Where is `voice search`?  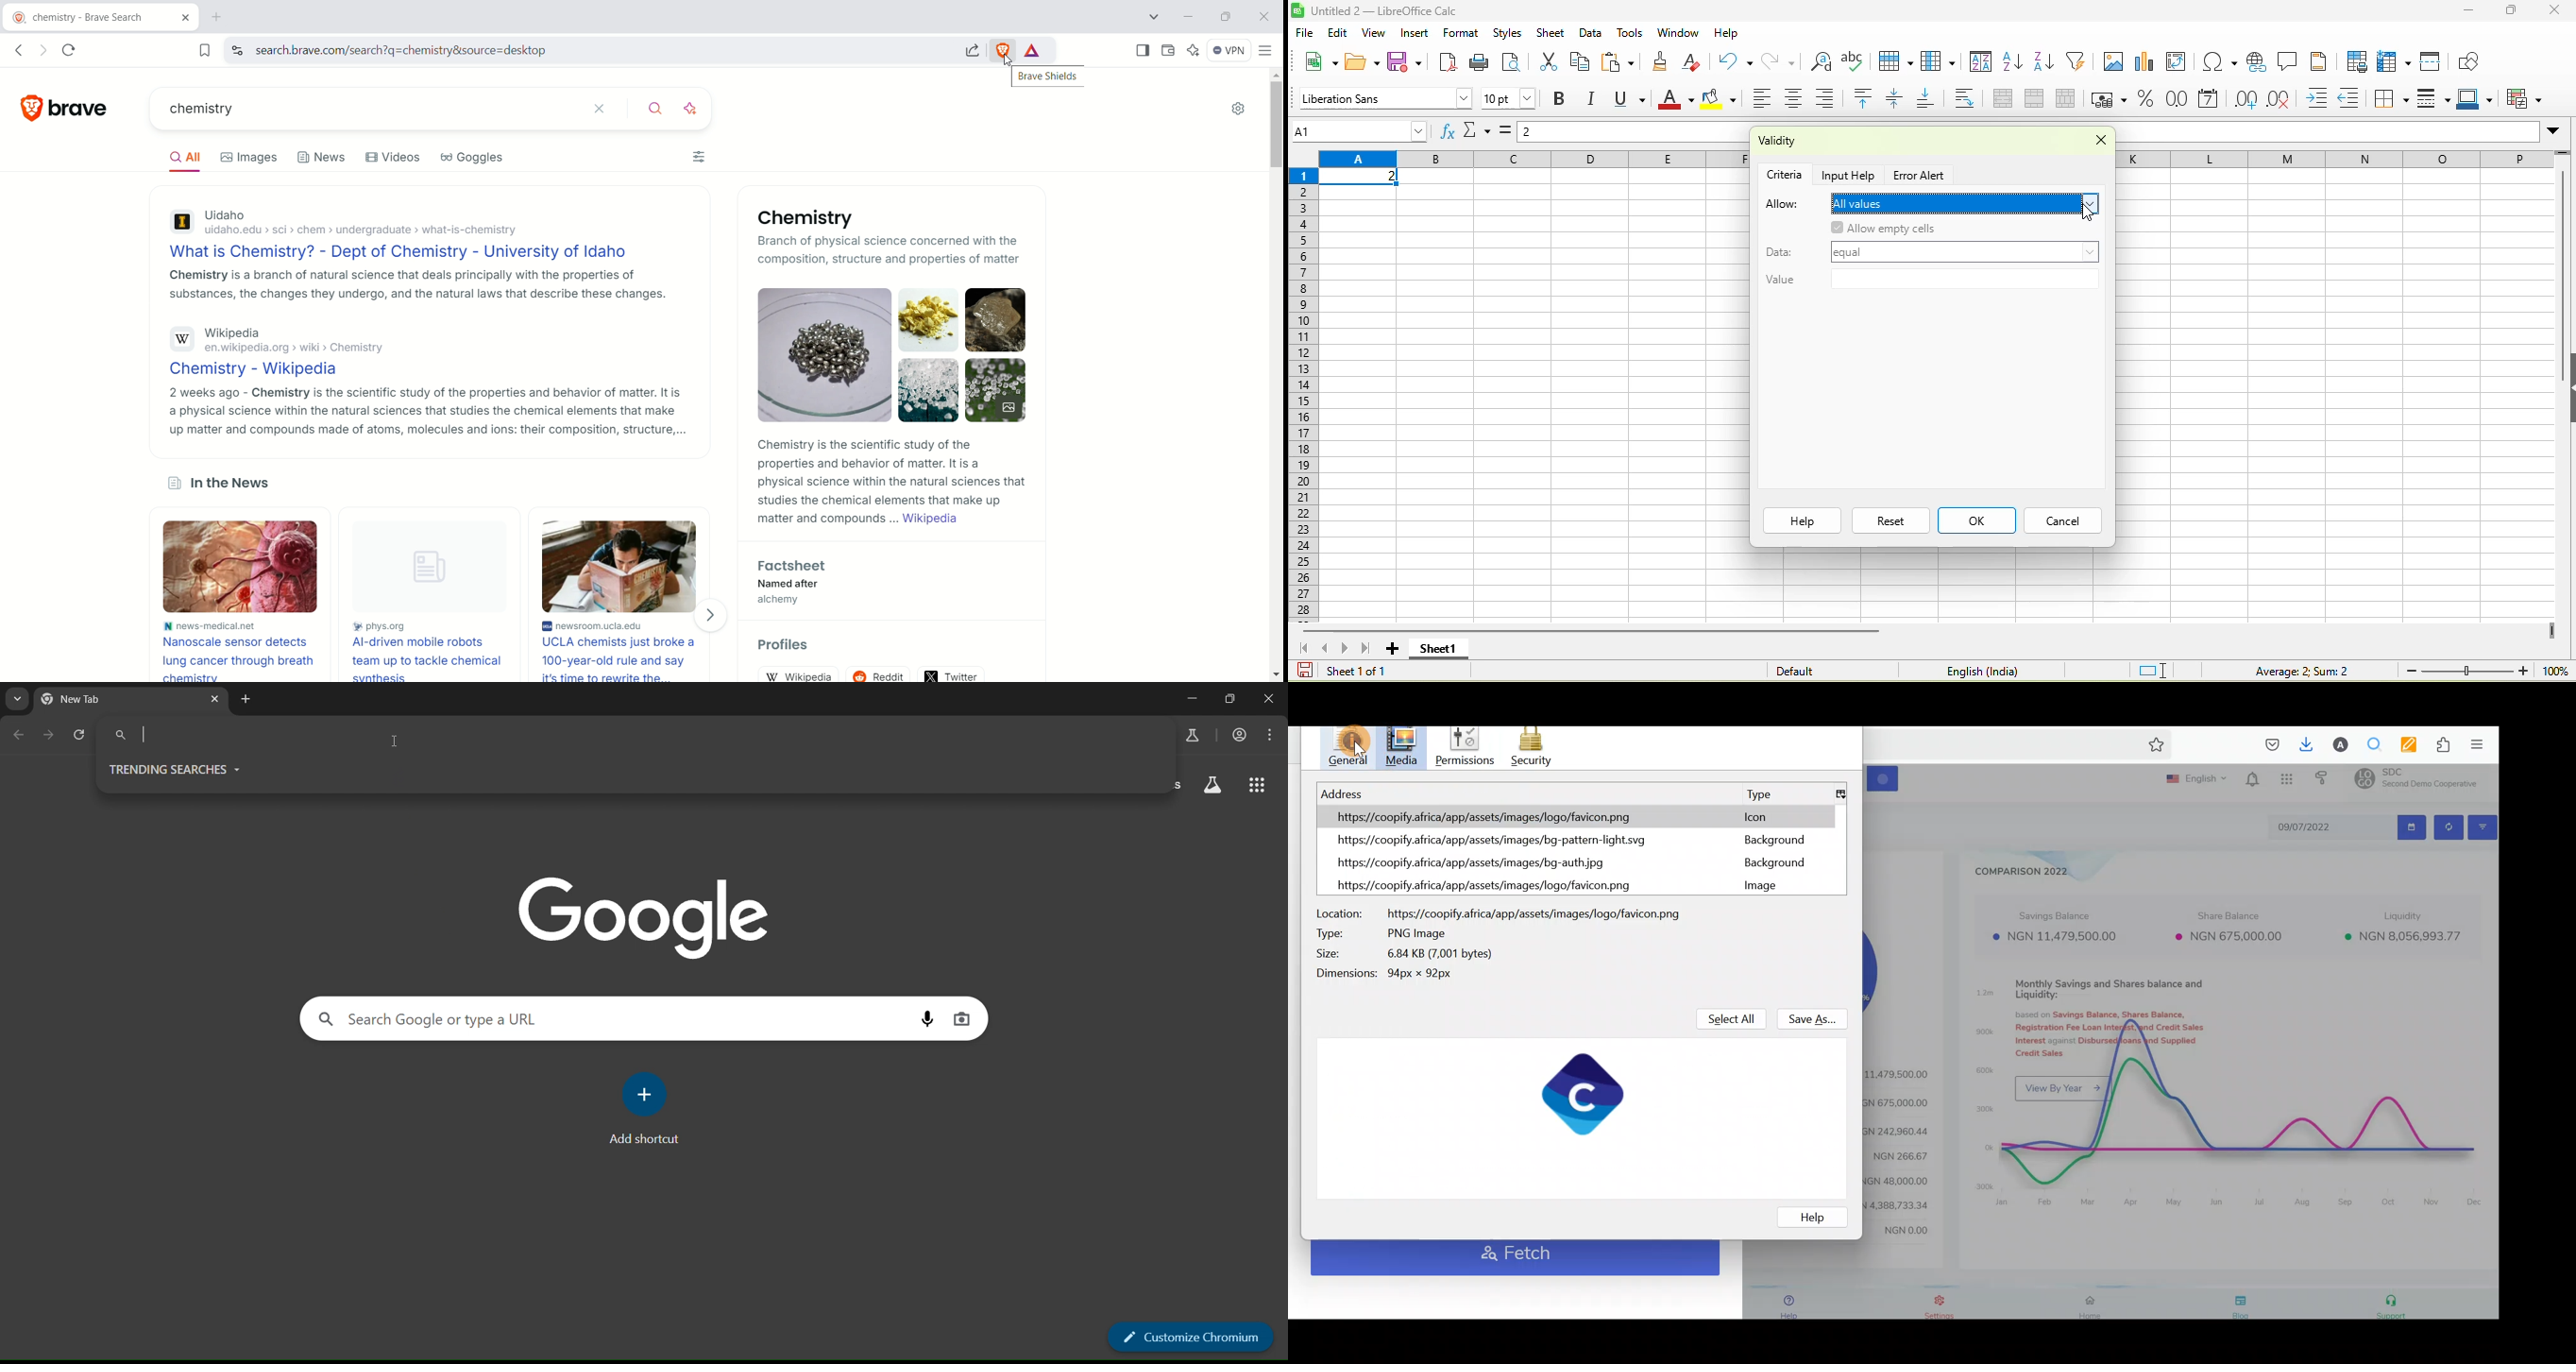
voice search is located at coordinates (930, 1020).